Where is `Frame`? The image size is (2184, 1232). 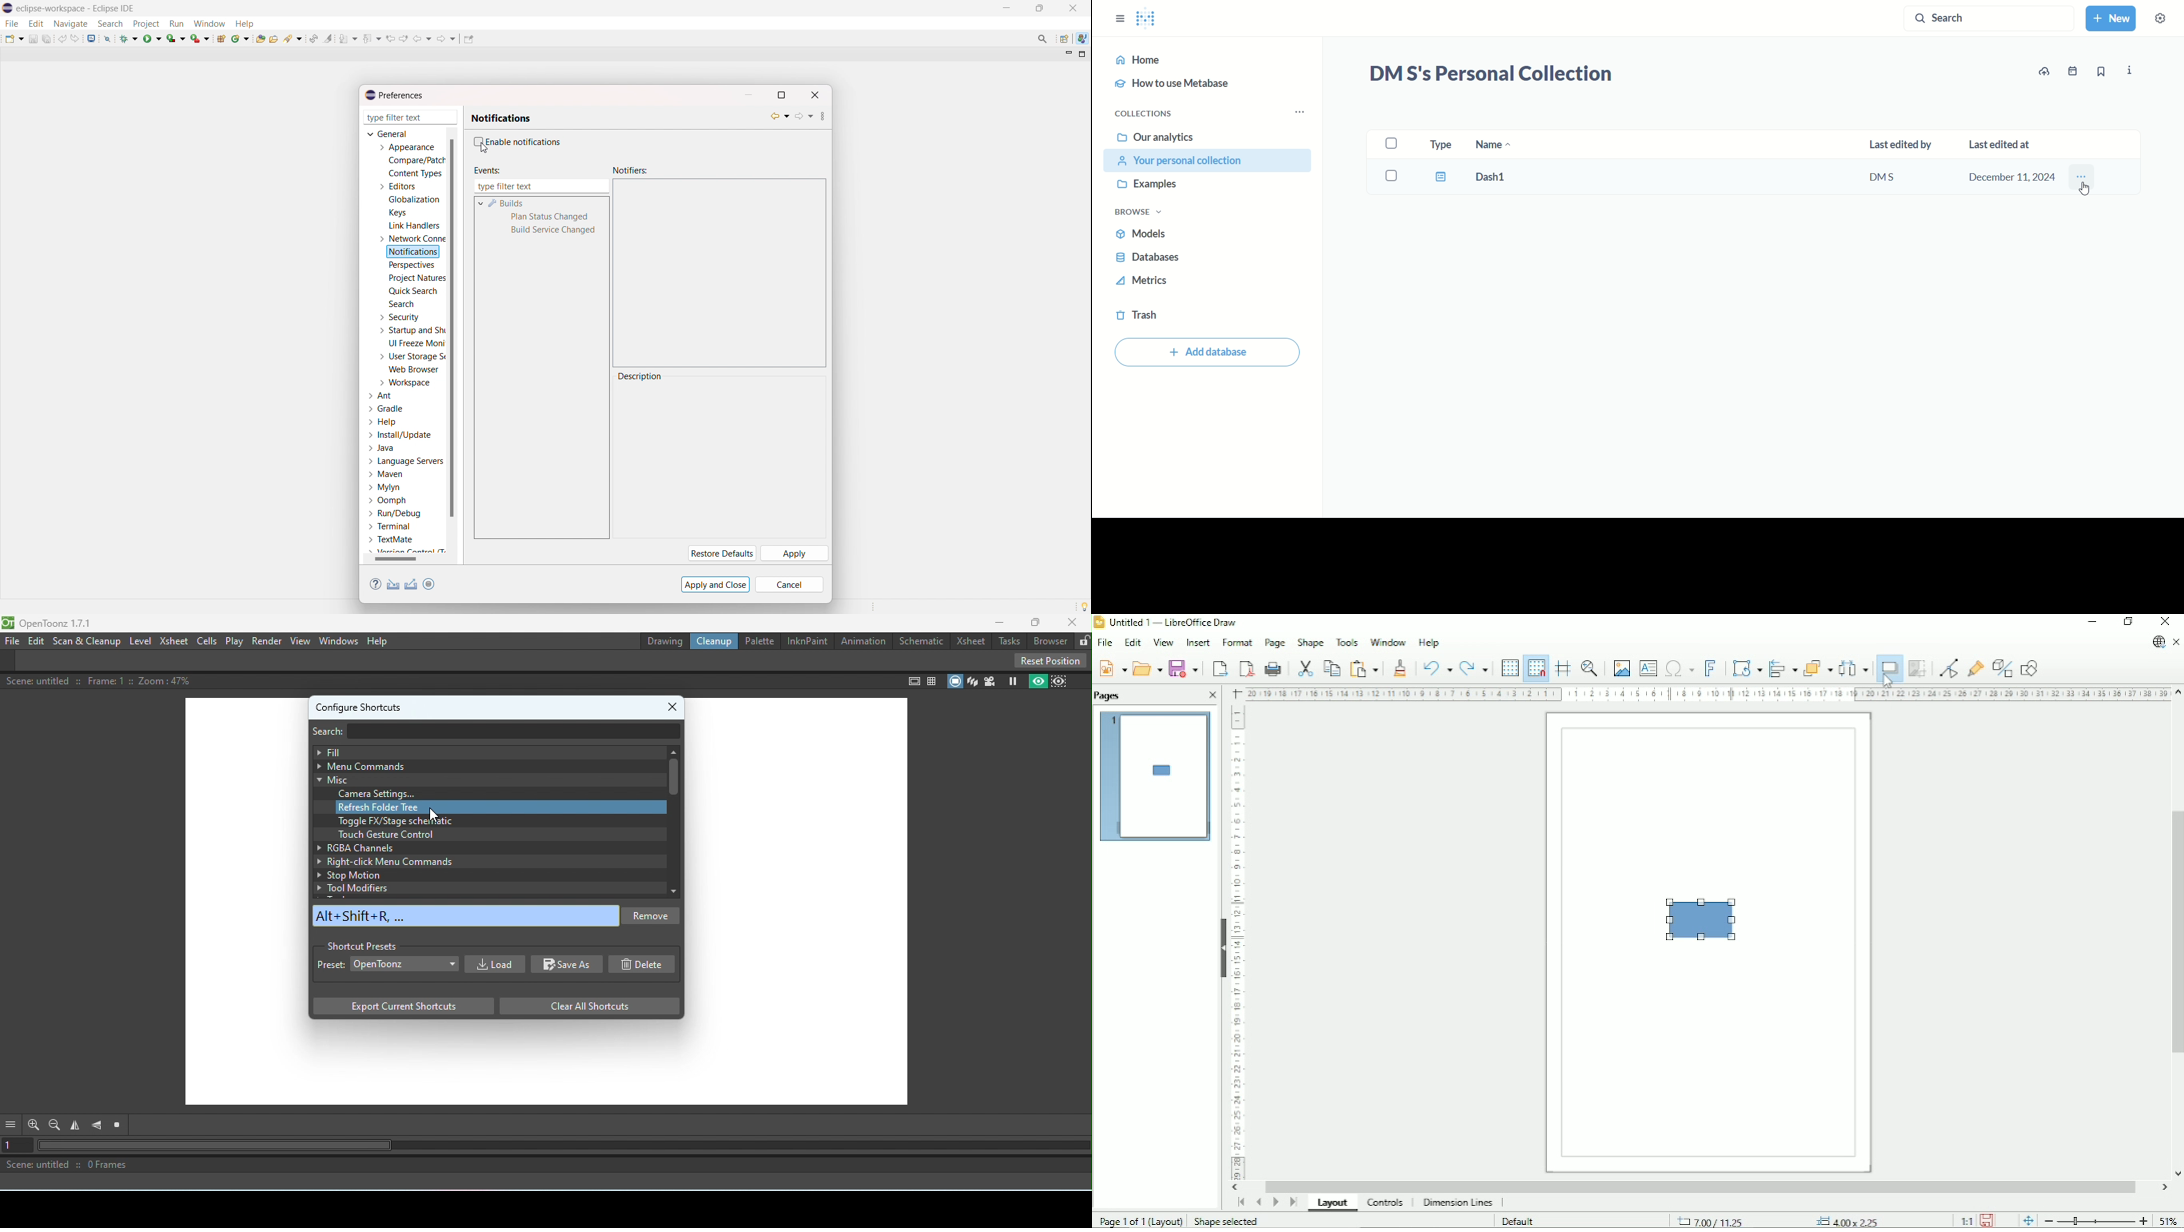
Frame is located at coordinates (1700, 793).